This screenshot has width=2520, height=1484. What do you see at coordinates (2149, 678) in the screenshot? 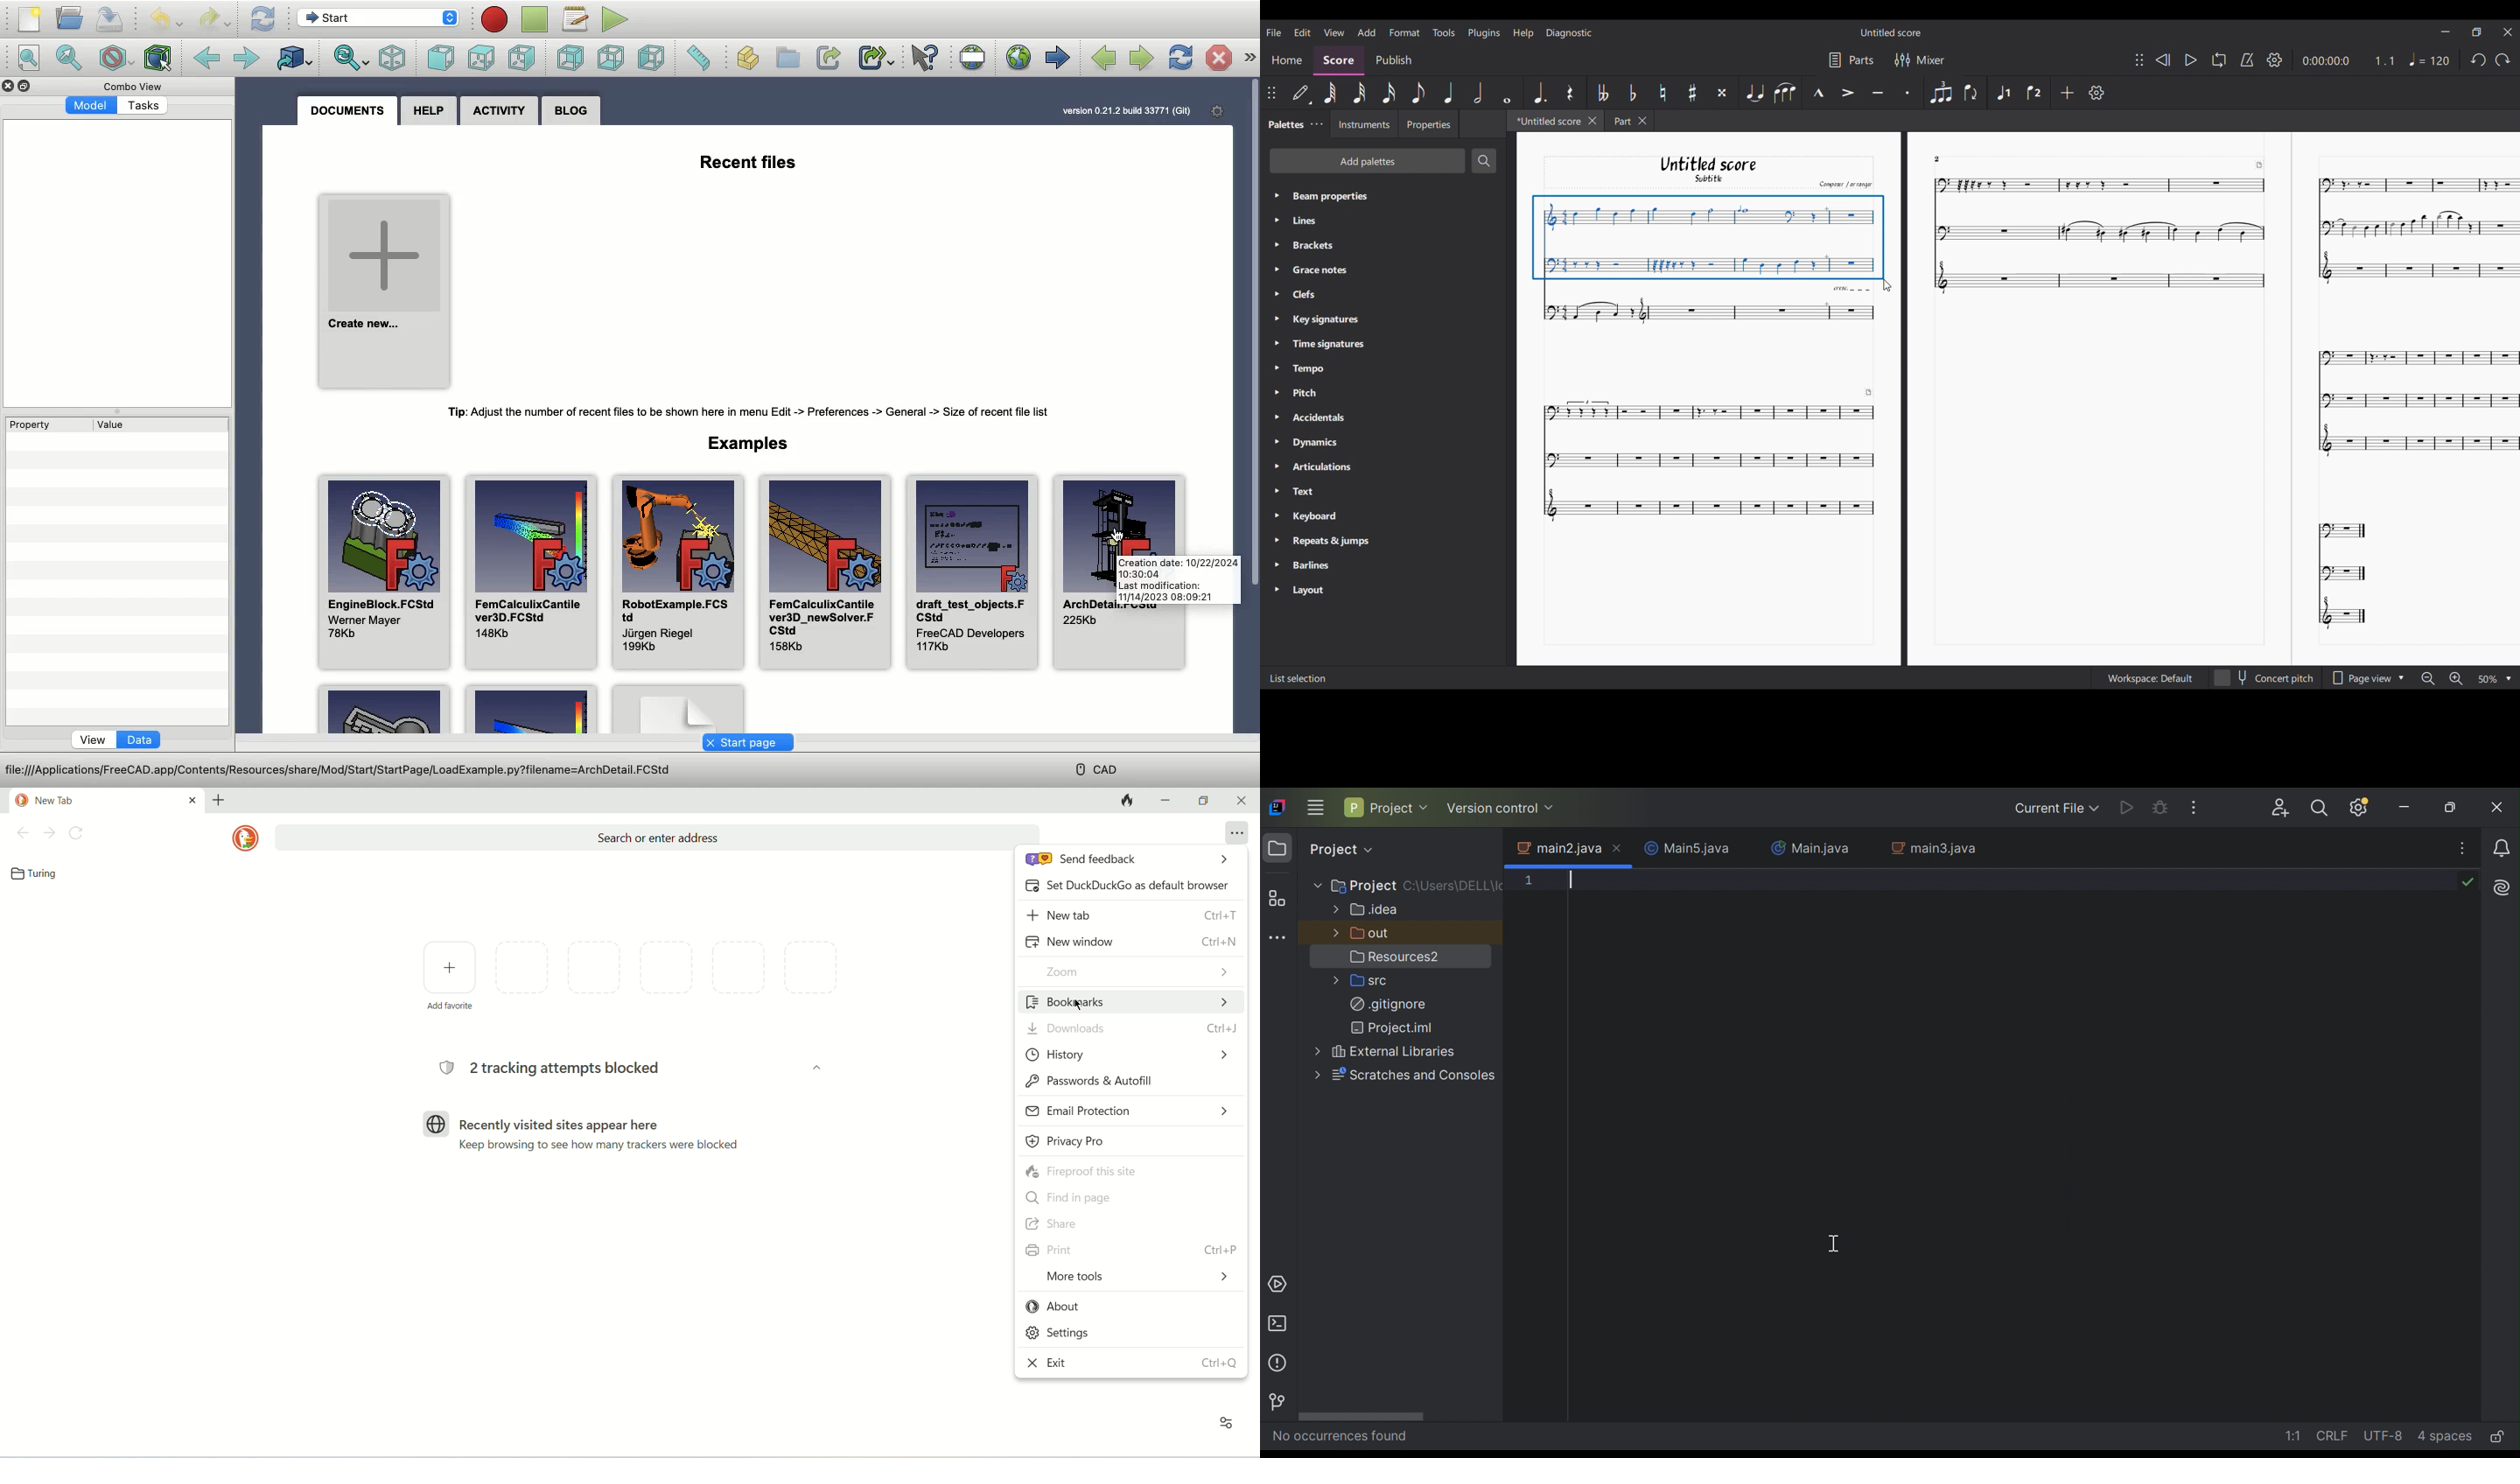
I see `Workspace setting` at bounding box center [2149, 678].